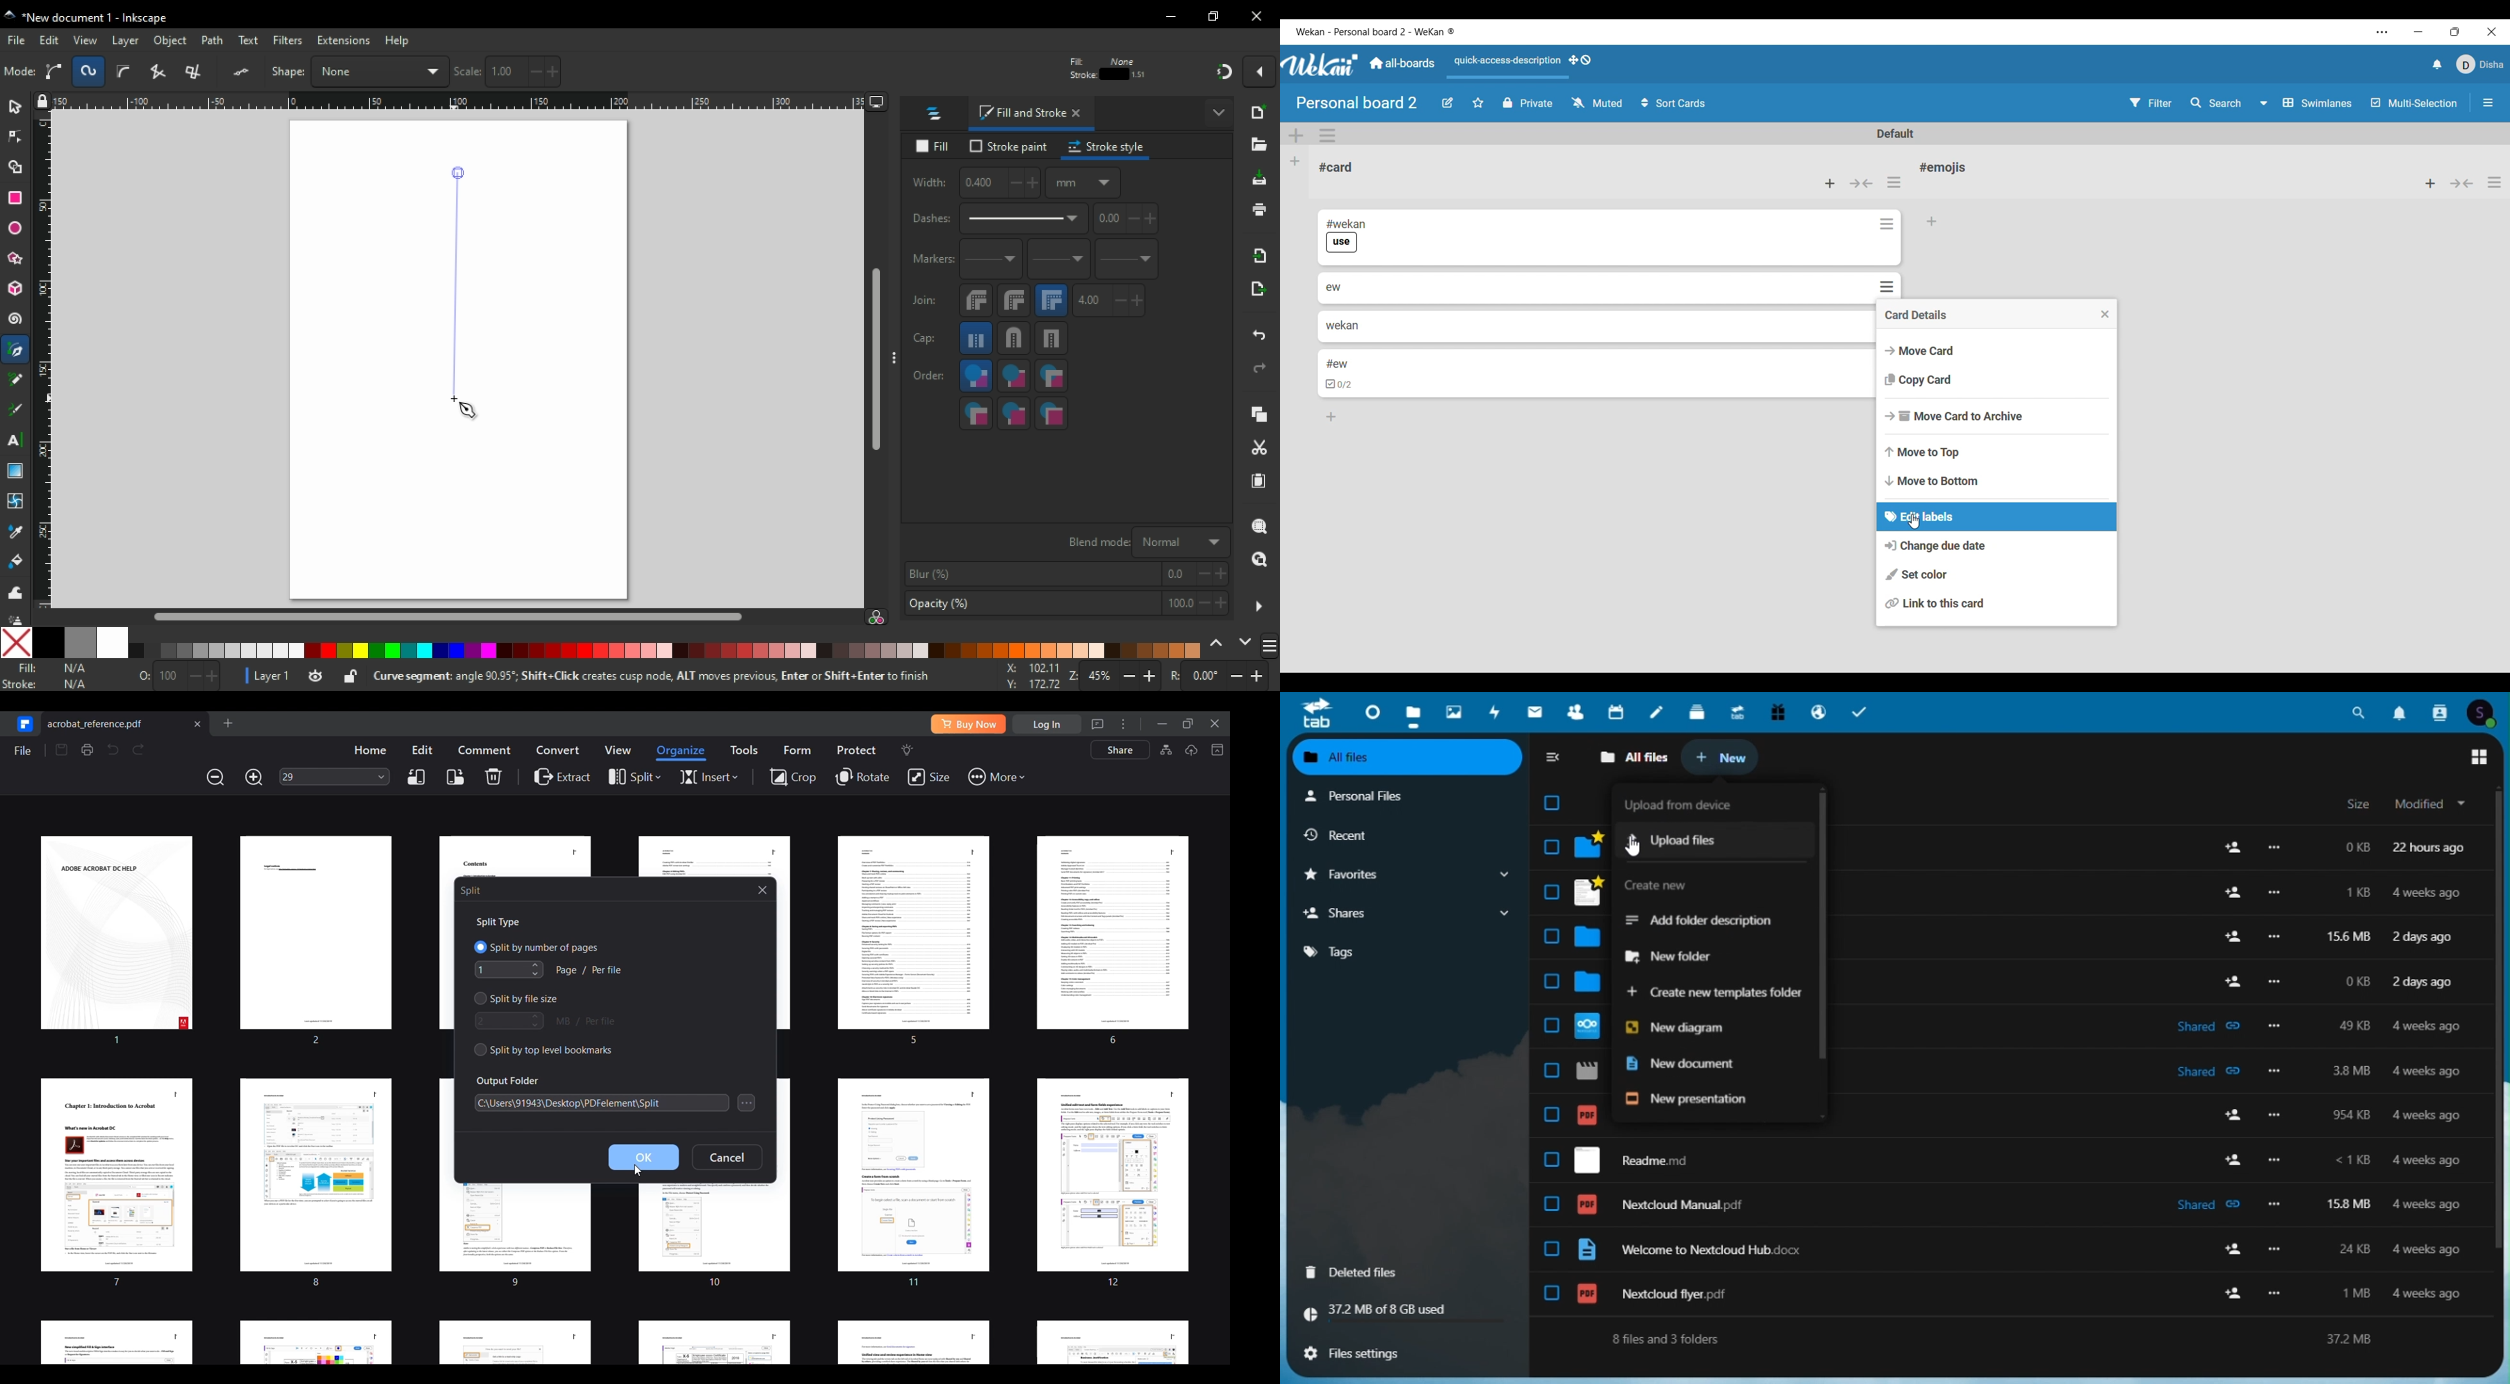 The image size is (2520, 1400). Describe the element at coordinates (342, 39) in the screenshot. I see `extension` at that location.